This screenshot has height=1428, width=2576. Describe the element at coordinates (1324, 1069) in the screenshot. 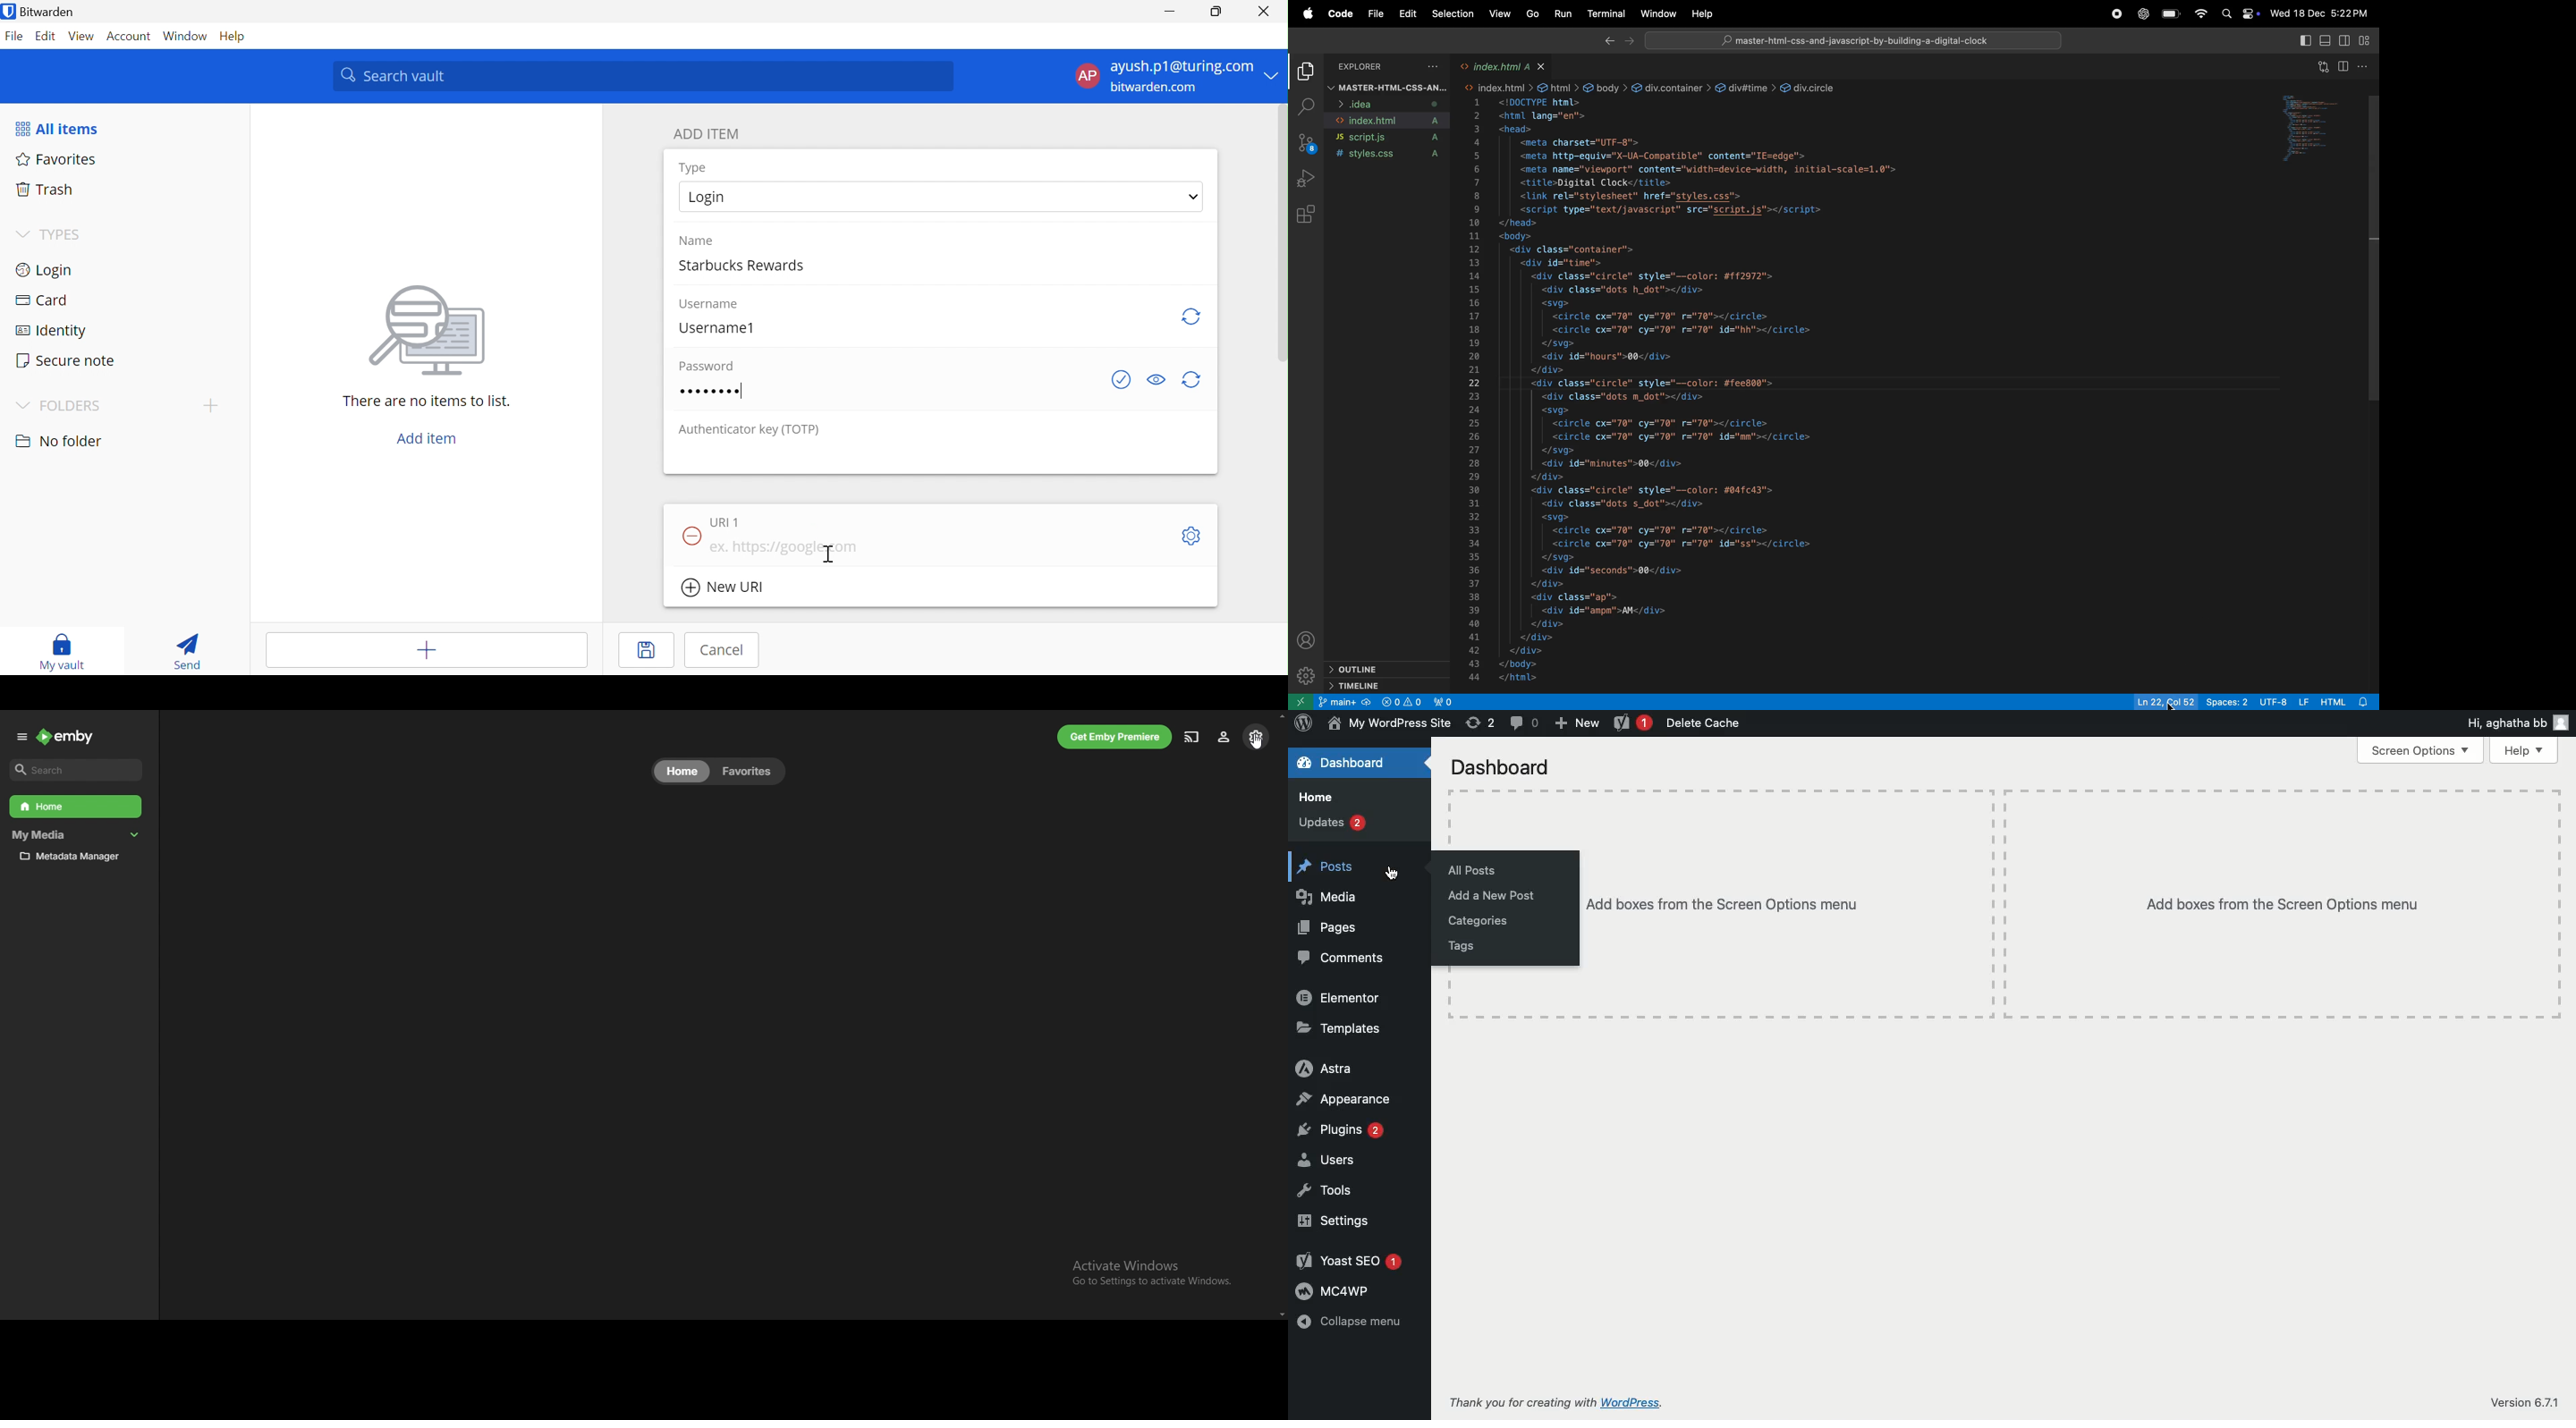

I see `Astra` at that location.